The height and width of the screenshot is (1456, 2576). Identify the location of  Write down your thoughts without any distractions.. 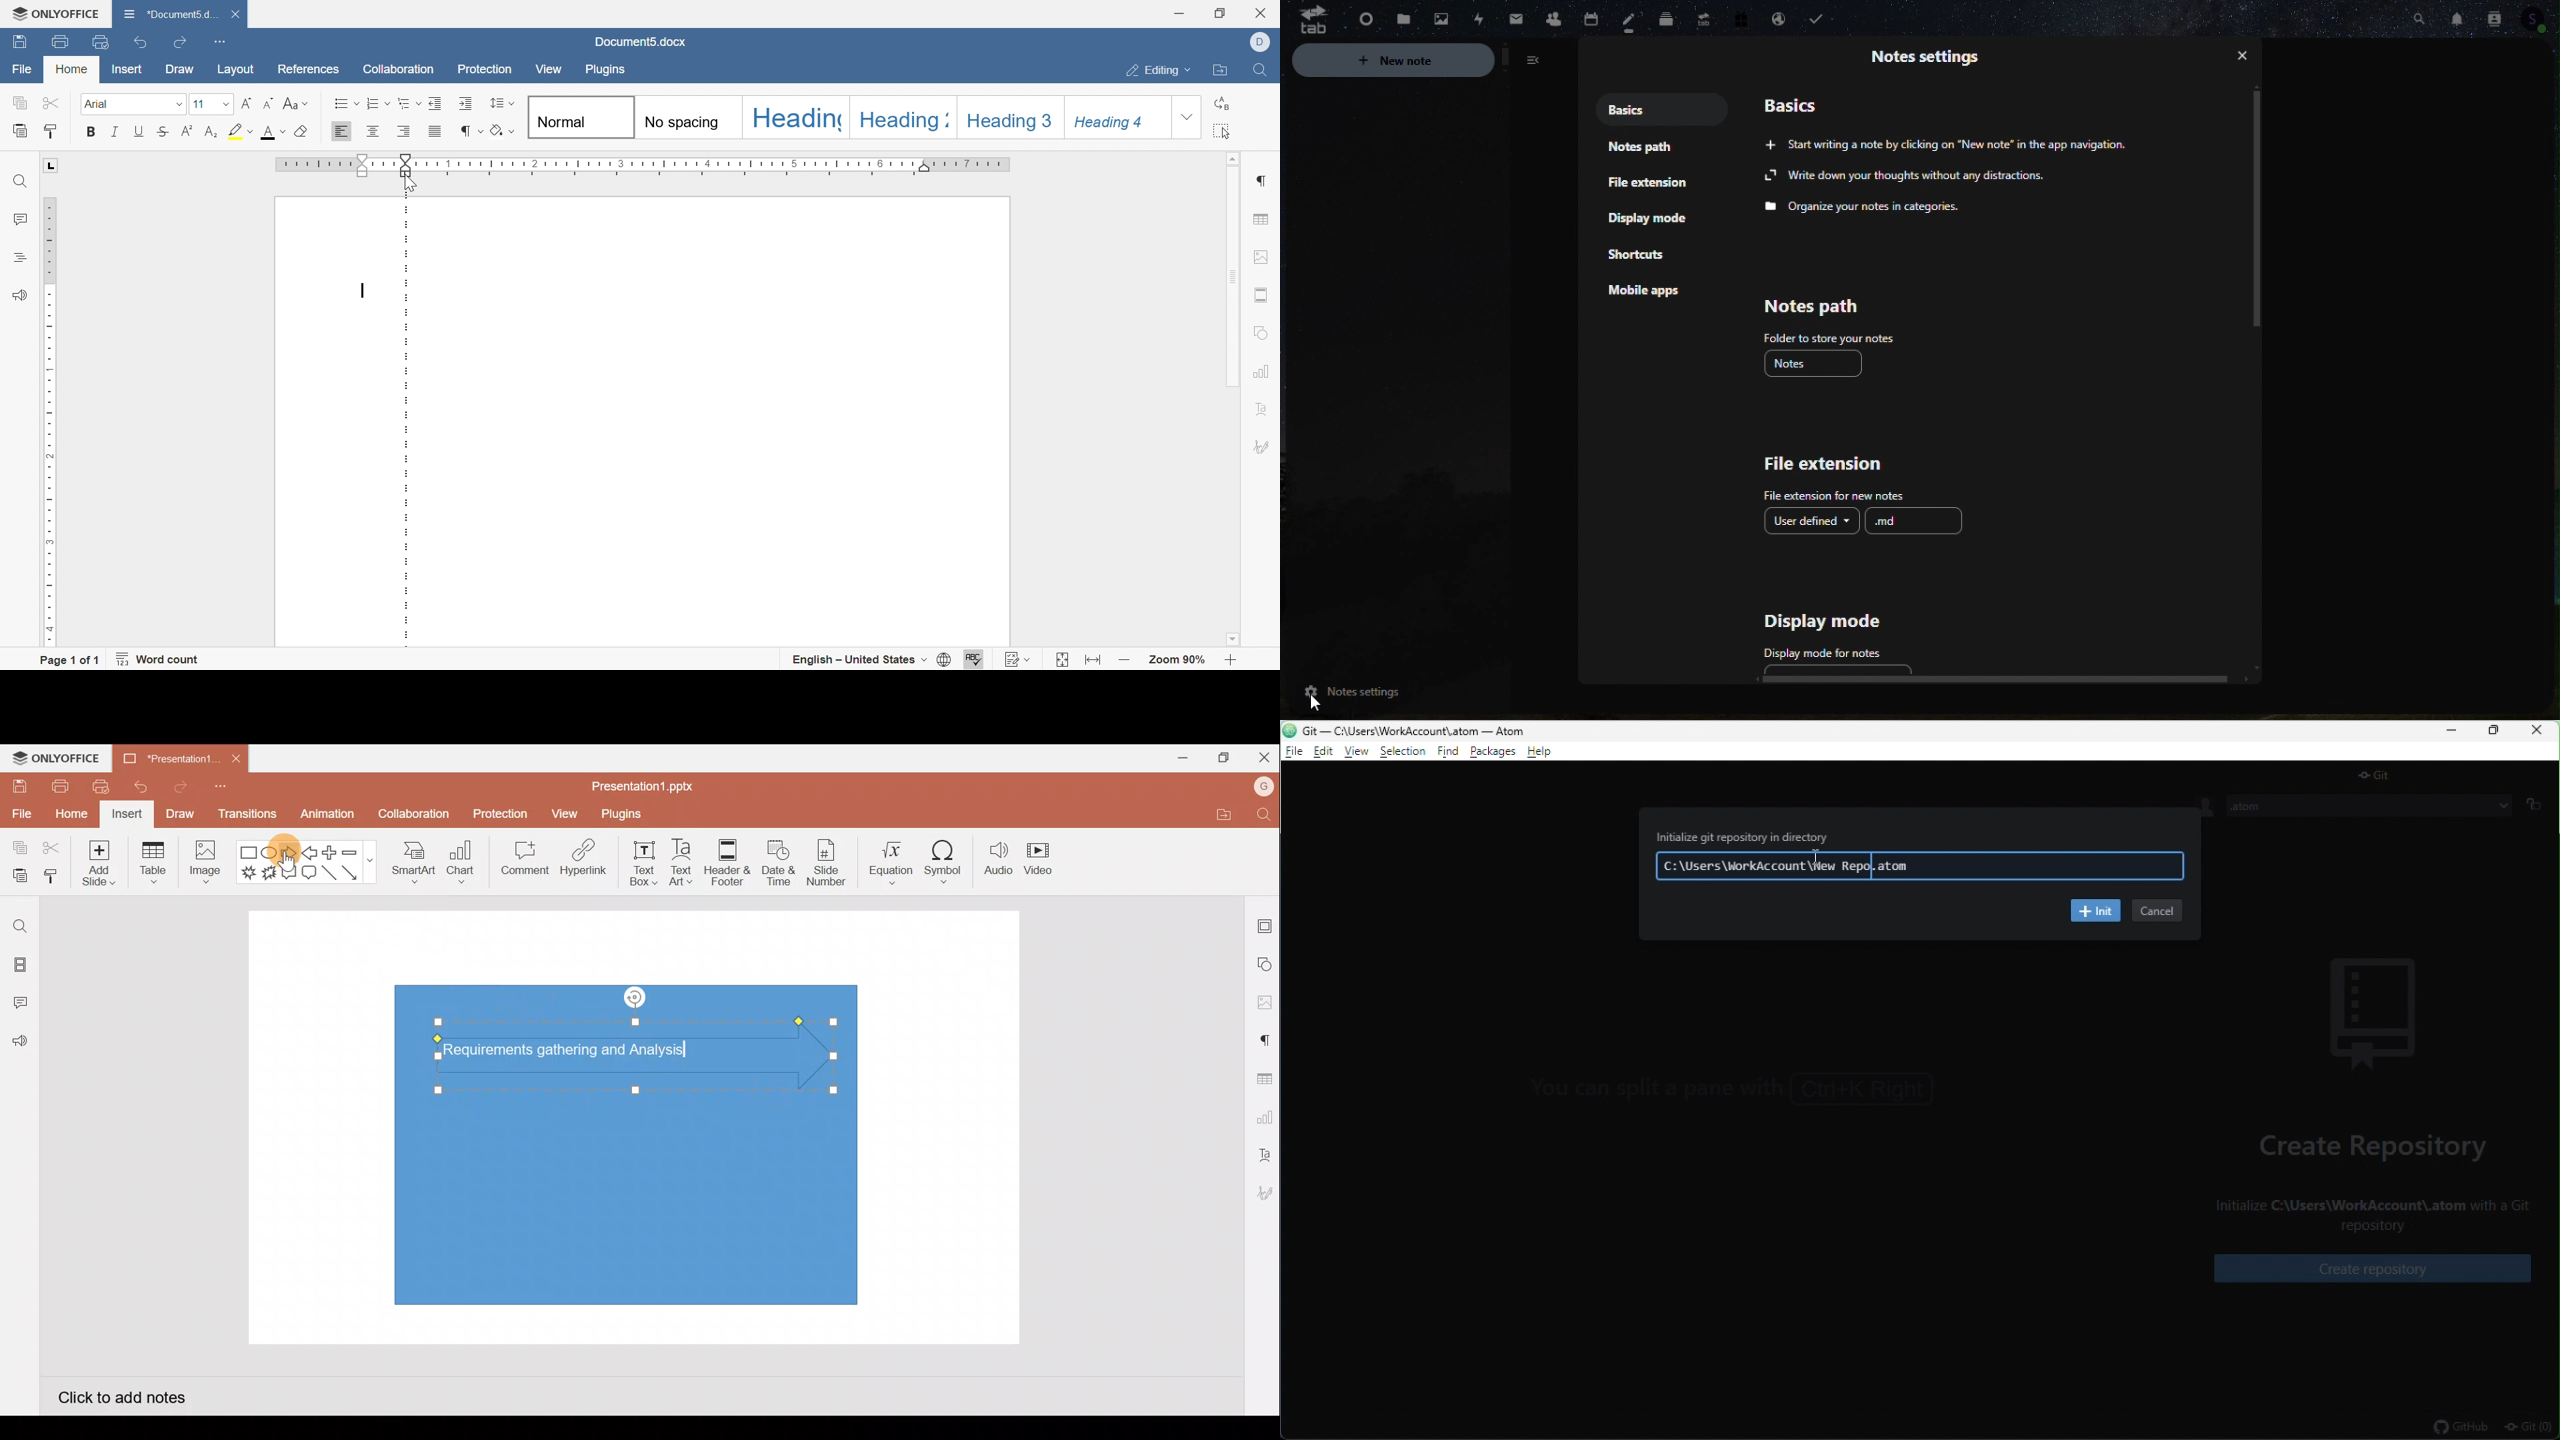
(1902, 176).